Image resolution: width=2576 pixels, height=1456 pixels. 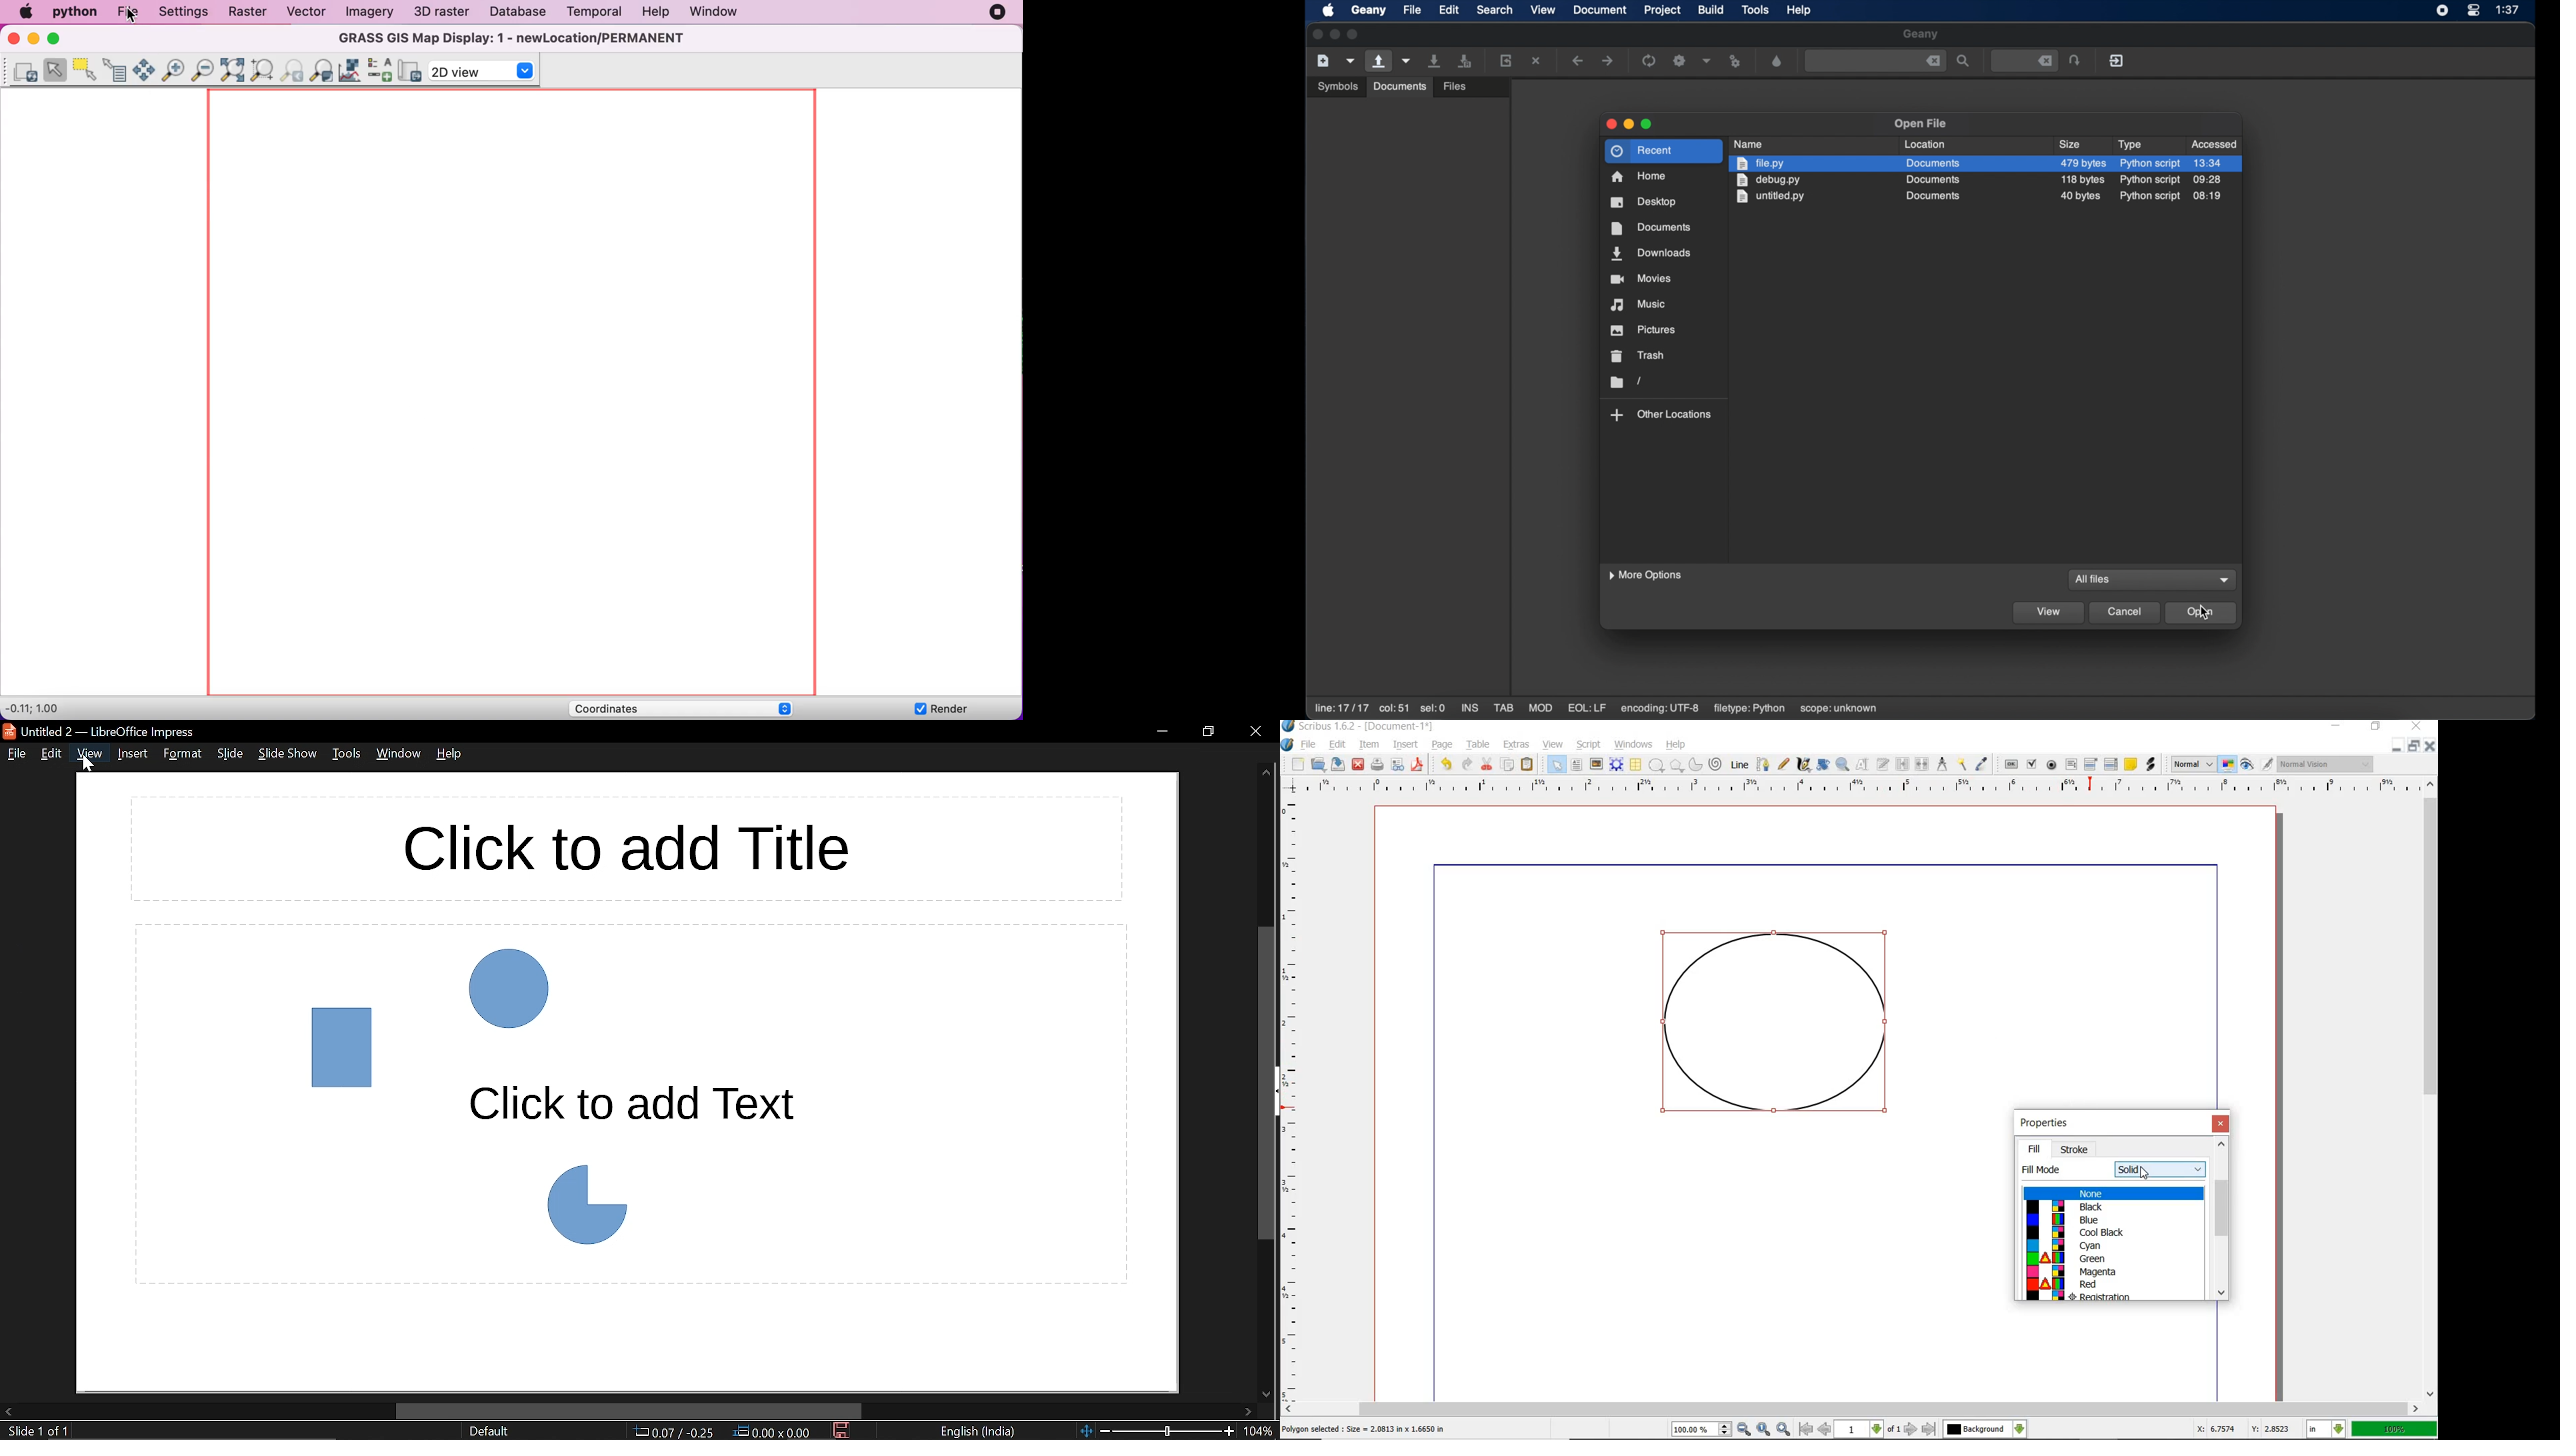 I want to click on line 17/17, so click(x=1341, y=708).